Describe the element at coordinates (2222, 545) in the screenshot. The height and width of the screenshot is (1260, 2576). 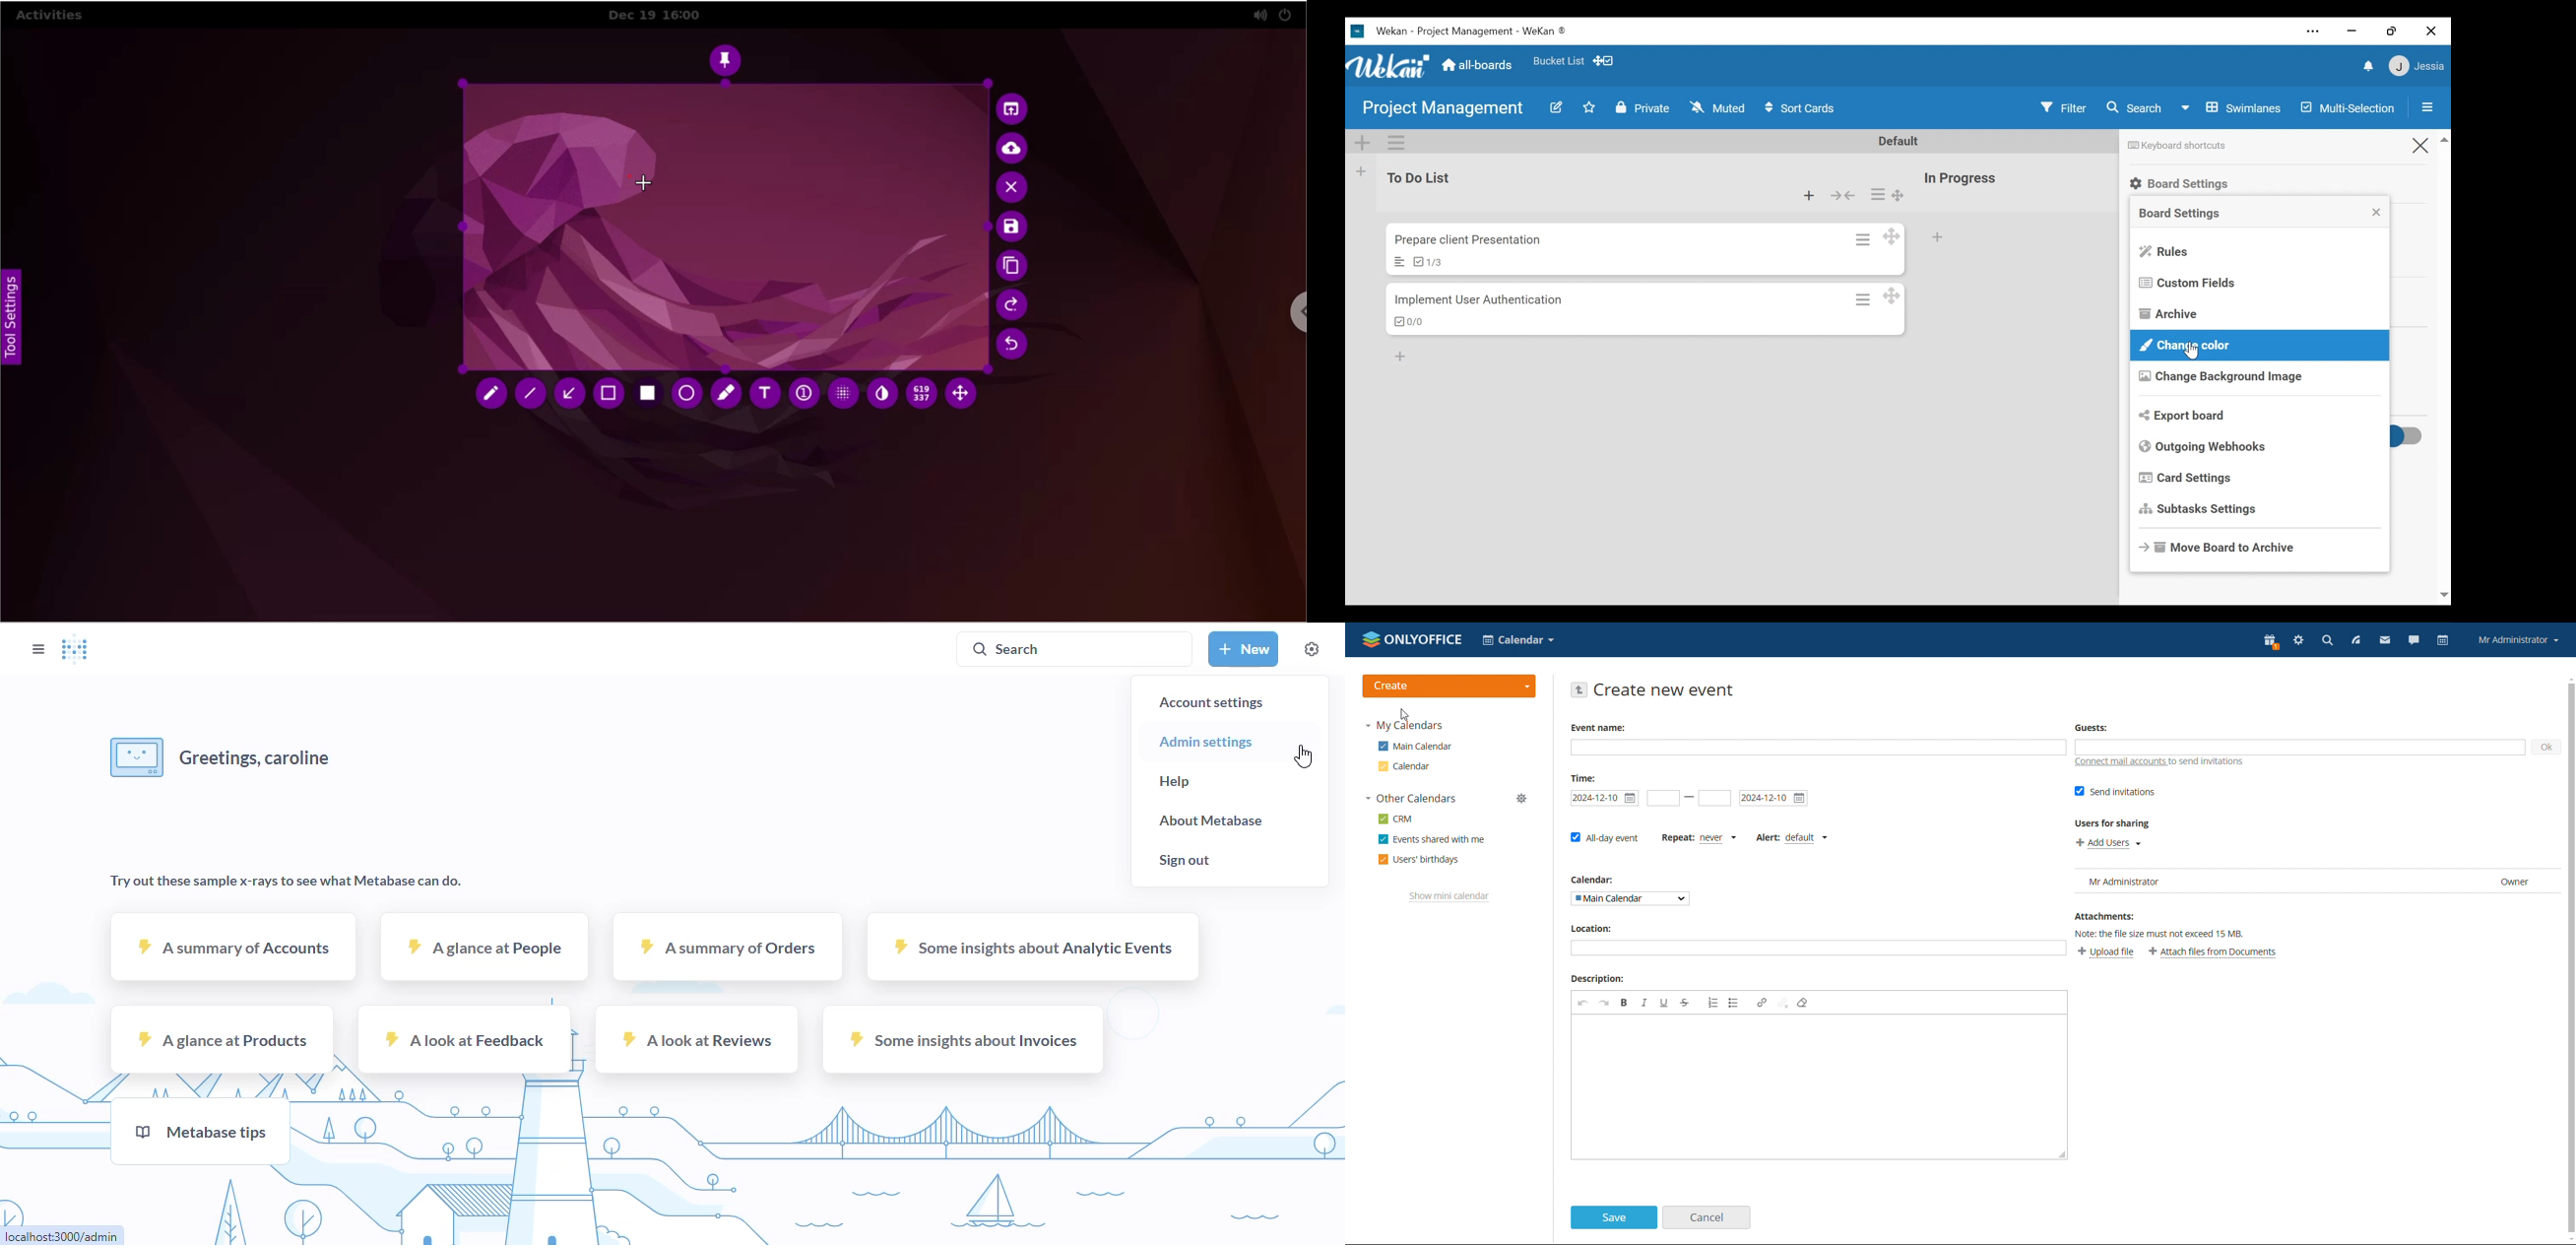
I see `Move Board to Archive` at that location.